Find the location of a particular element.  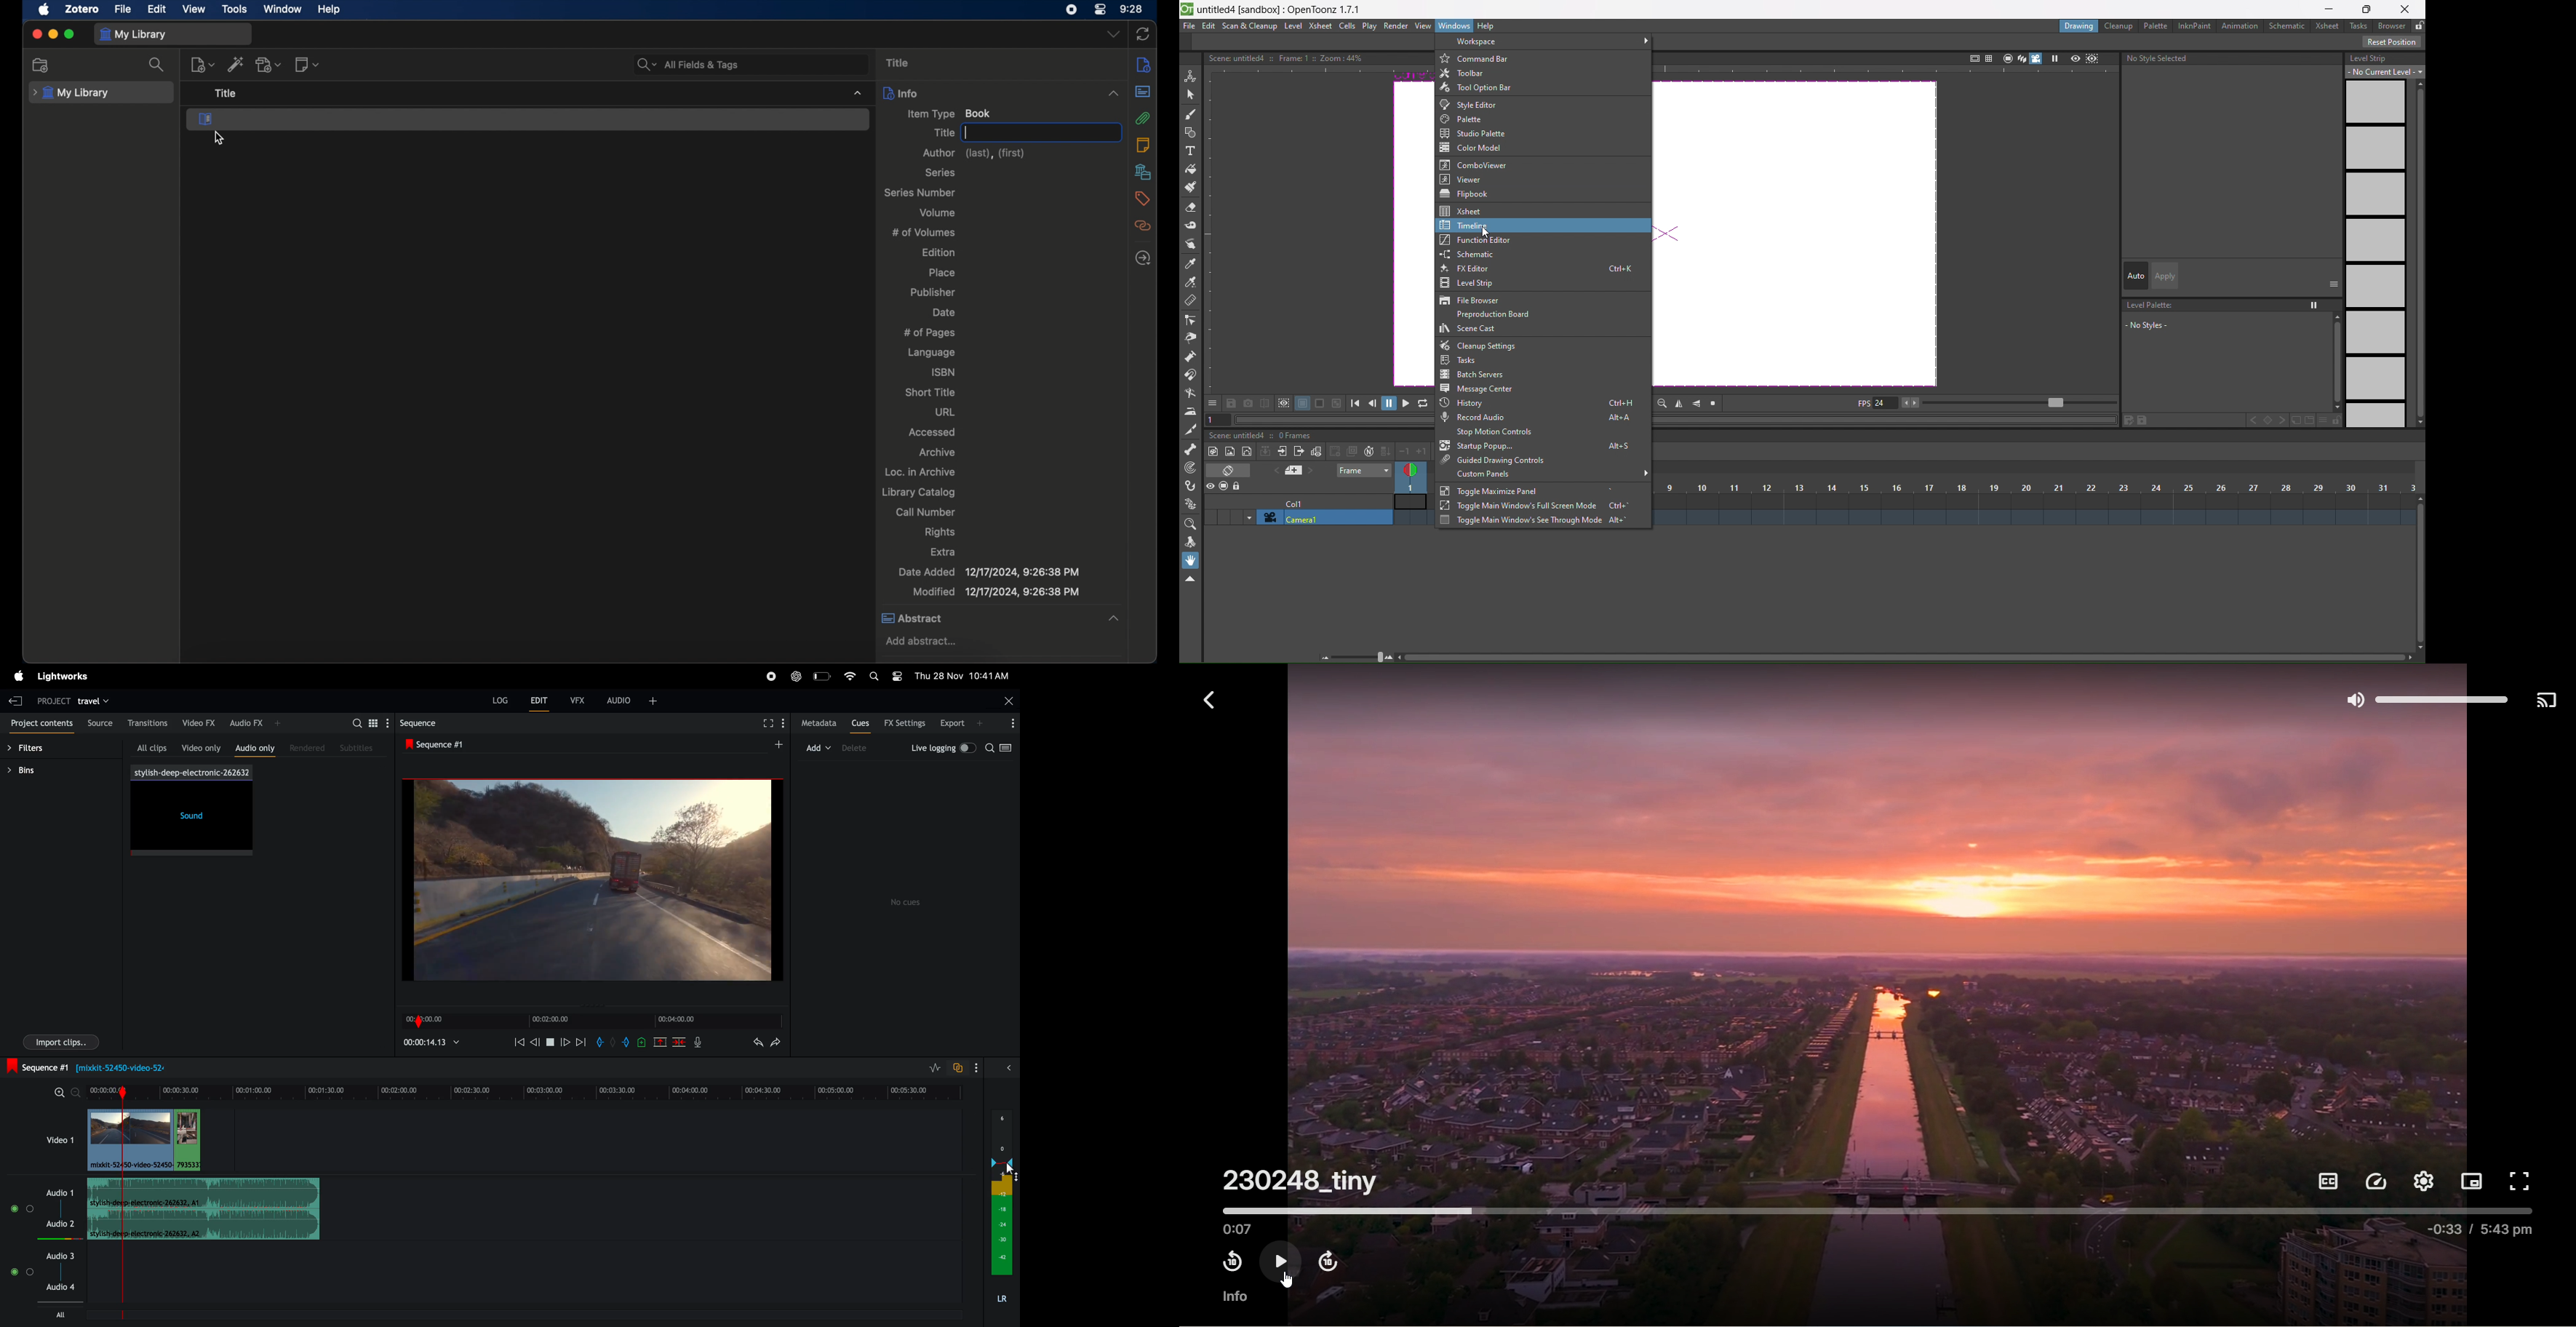

scene: untitled4 is located at coordinates (1240, 435).